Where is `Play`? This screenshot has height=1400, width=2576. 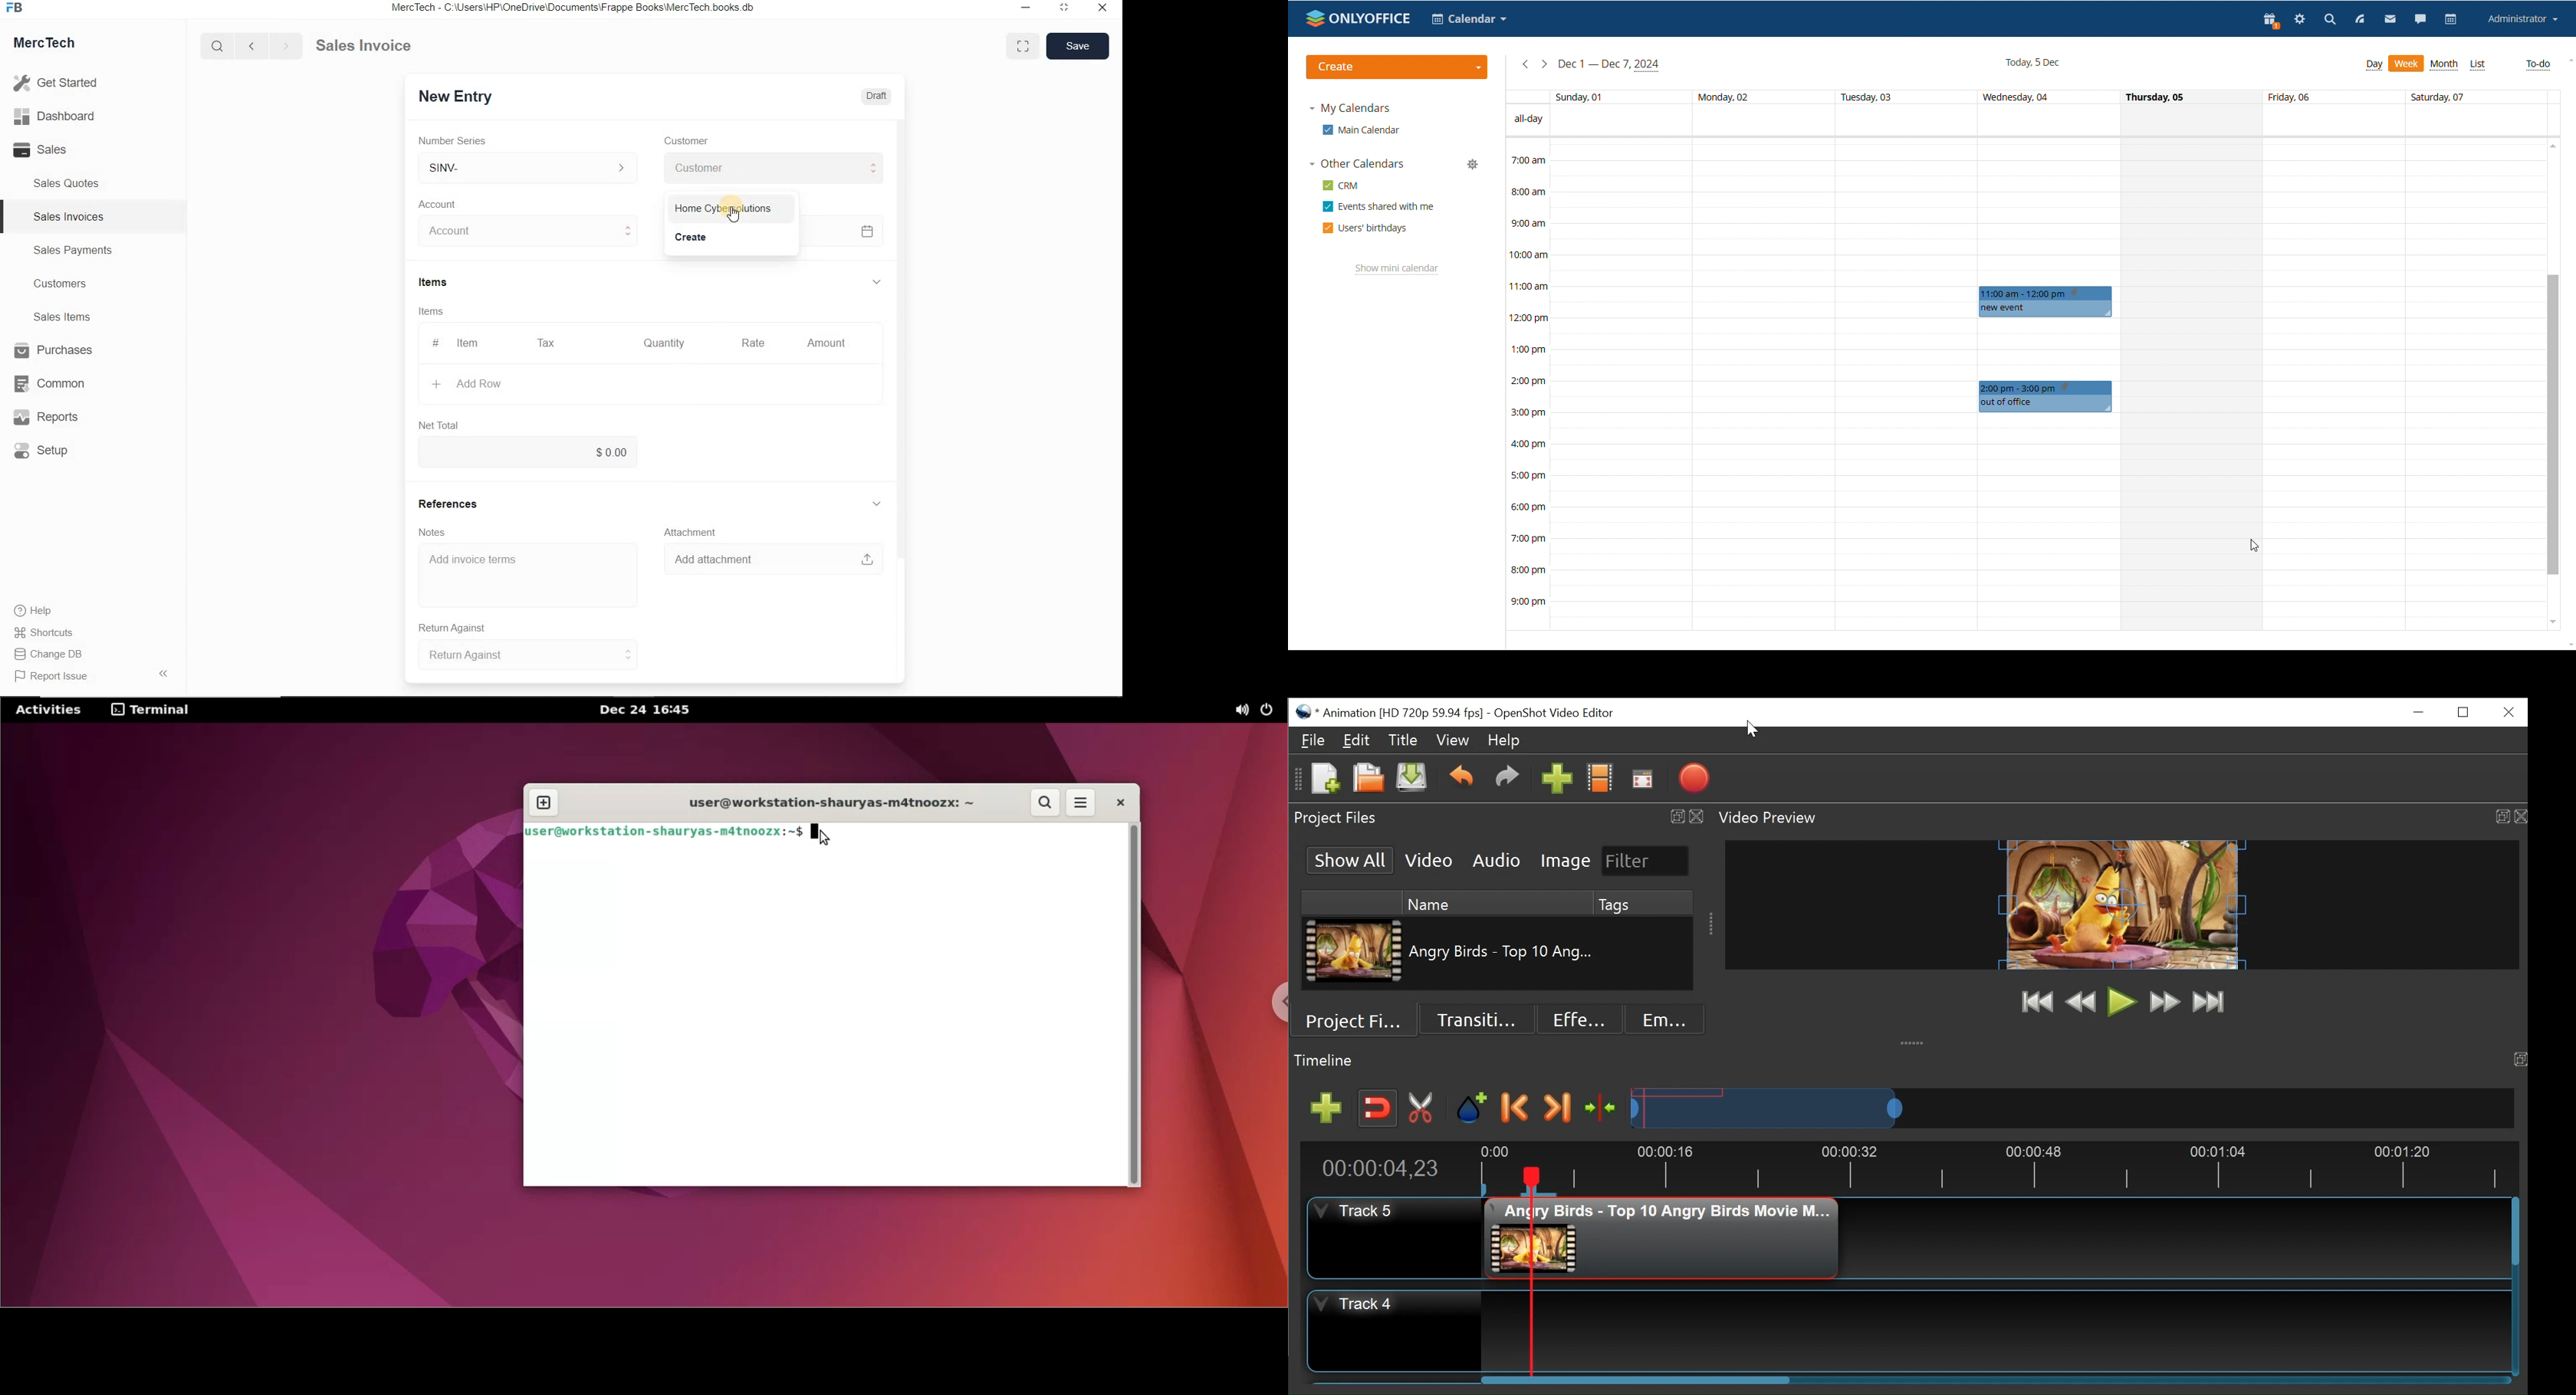 Play is located at coordinates (2121, 1002).